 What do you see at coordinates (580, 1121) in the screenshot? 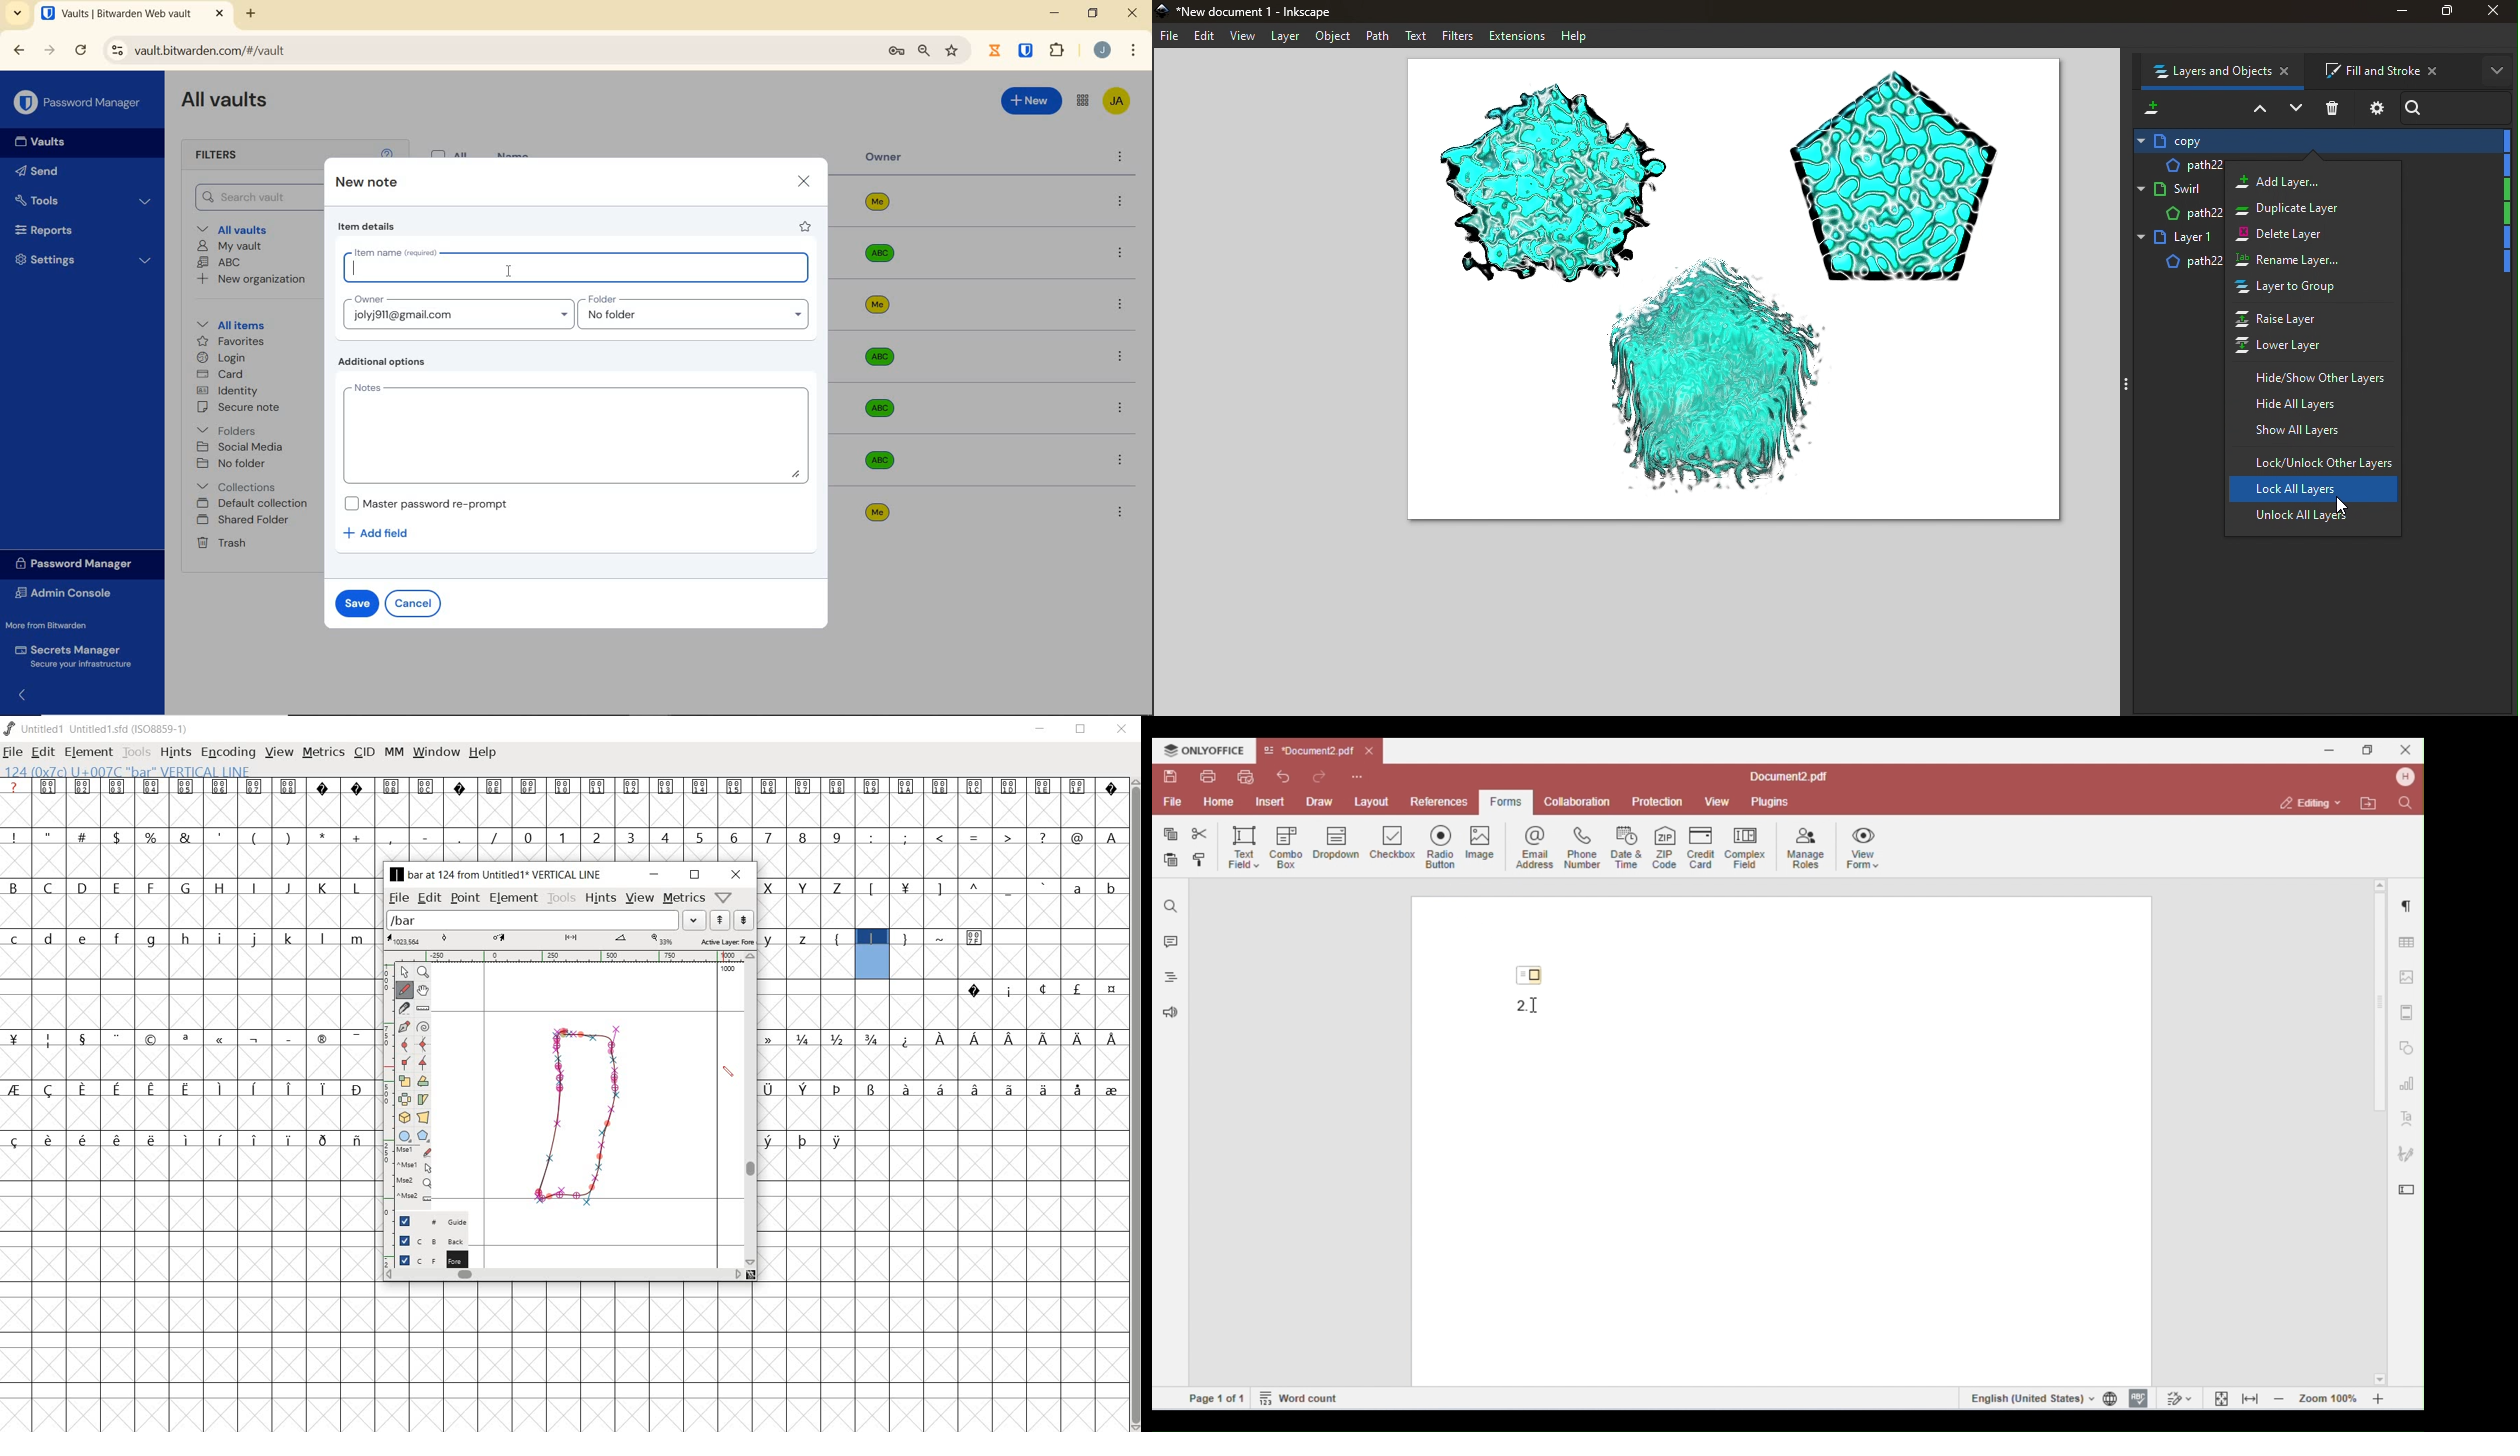
I see `glyph for a vertical bar created` at bounding box center [580, 1121].